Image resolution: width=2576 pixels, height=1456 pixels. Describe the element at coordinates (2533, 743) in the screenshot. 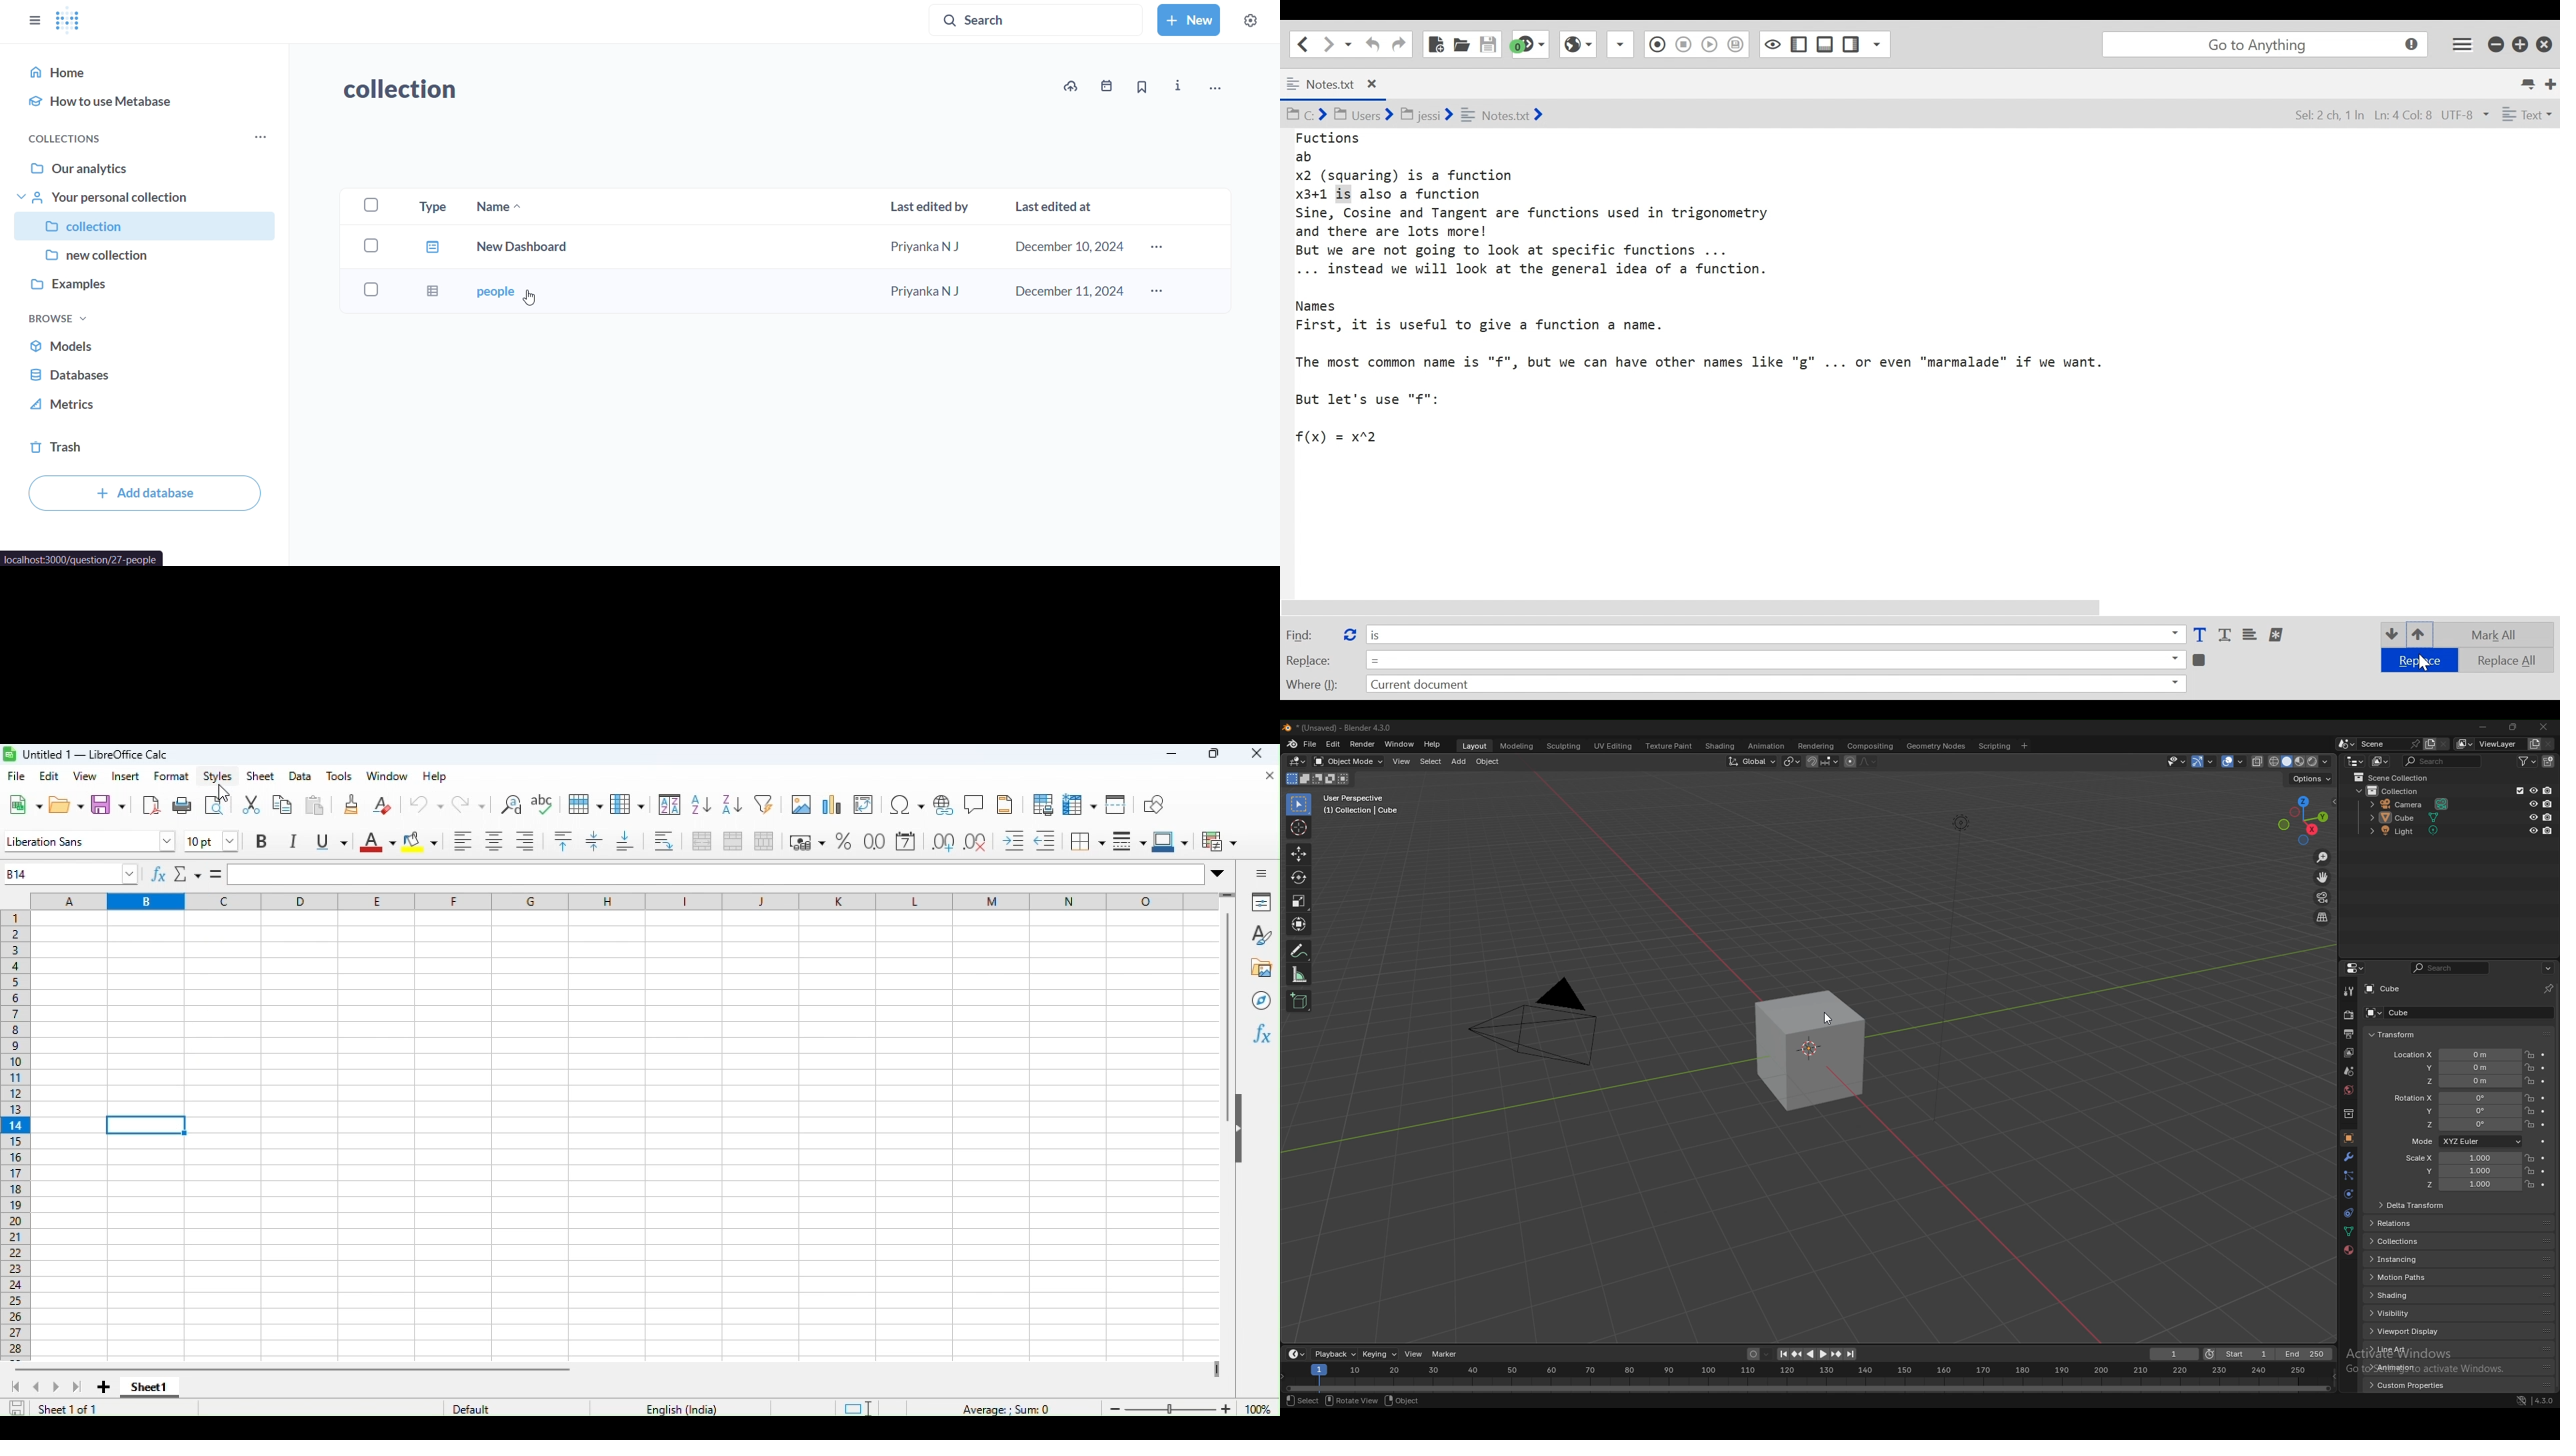

I see `add view layer` at that location.